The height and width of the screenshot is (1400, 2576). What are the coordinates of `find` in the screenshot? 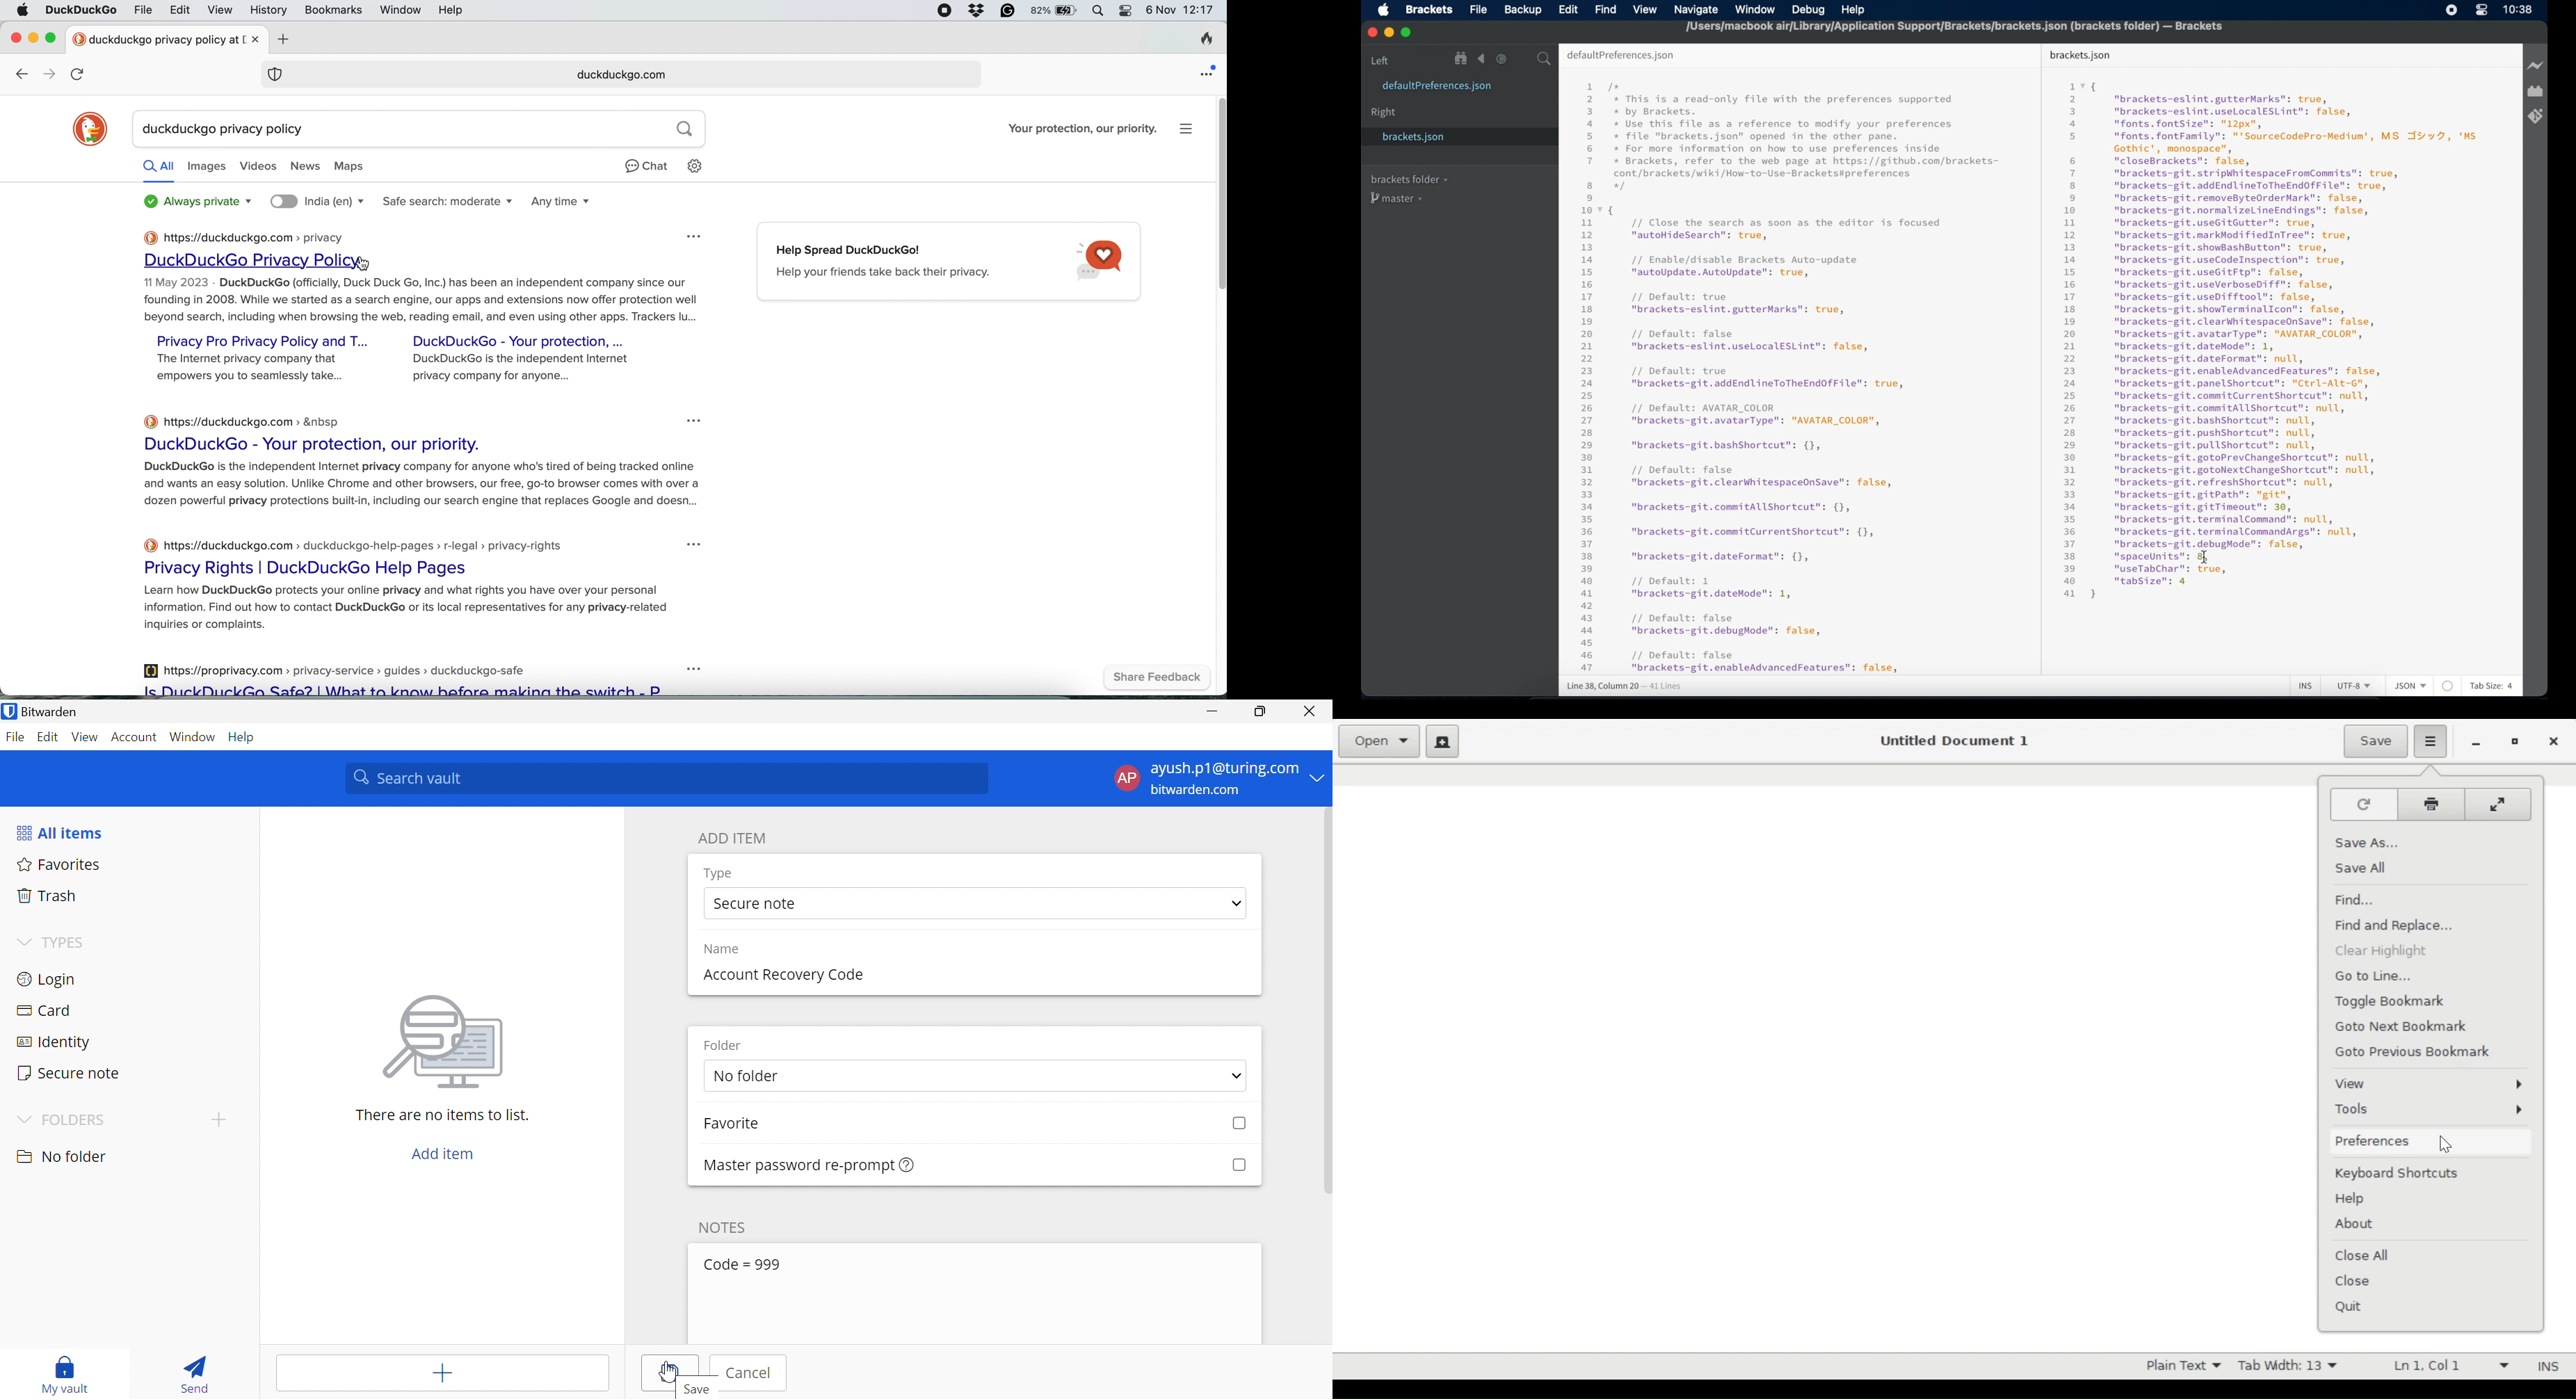 It's located at (1606, 9).